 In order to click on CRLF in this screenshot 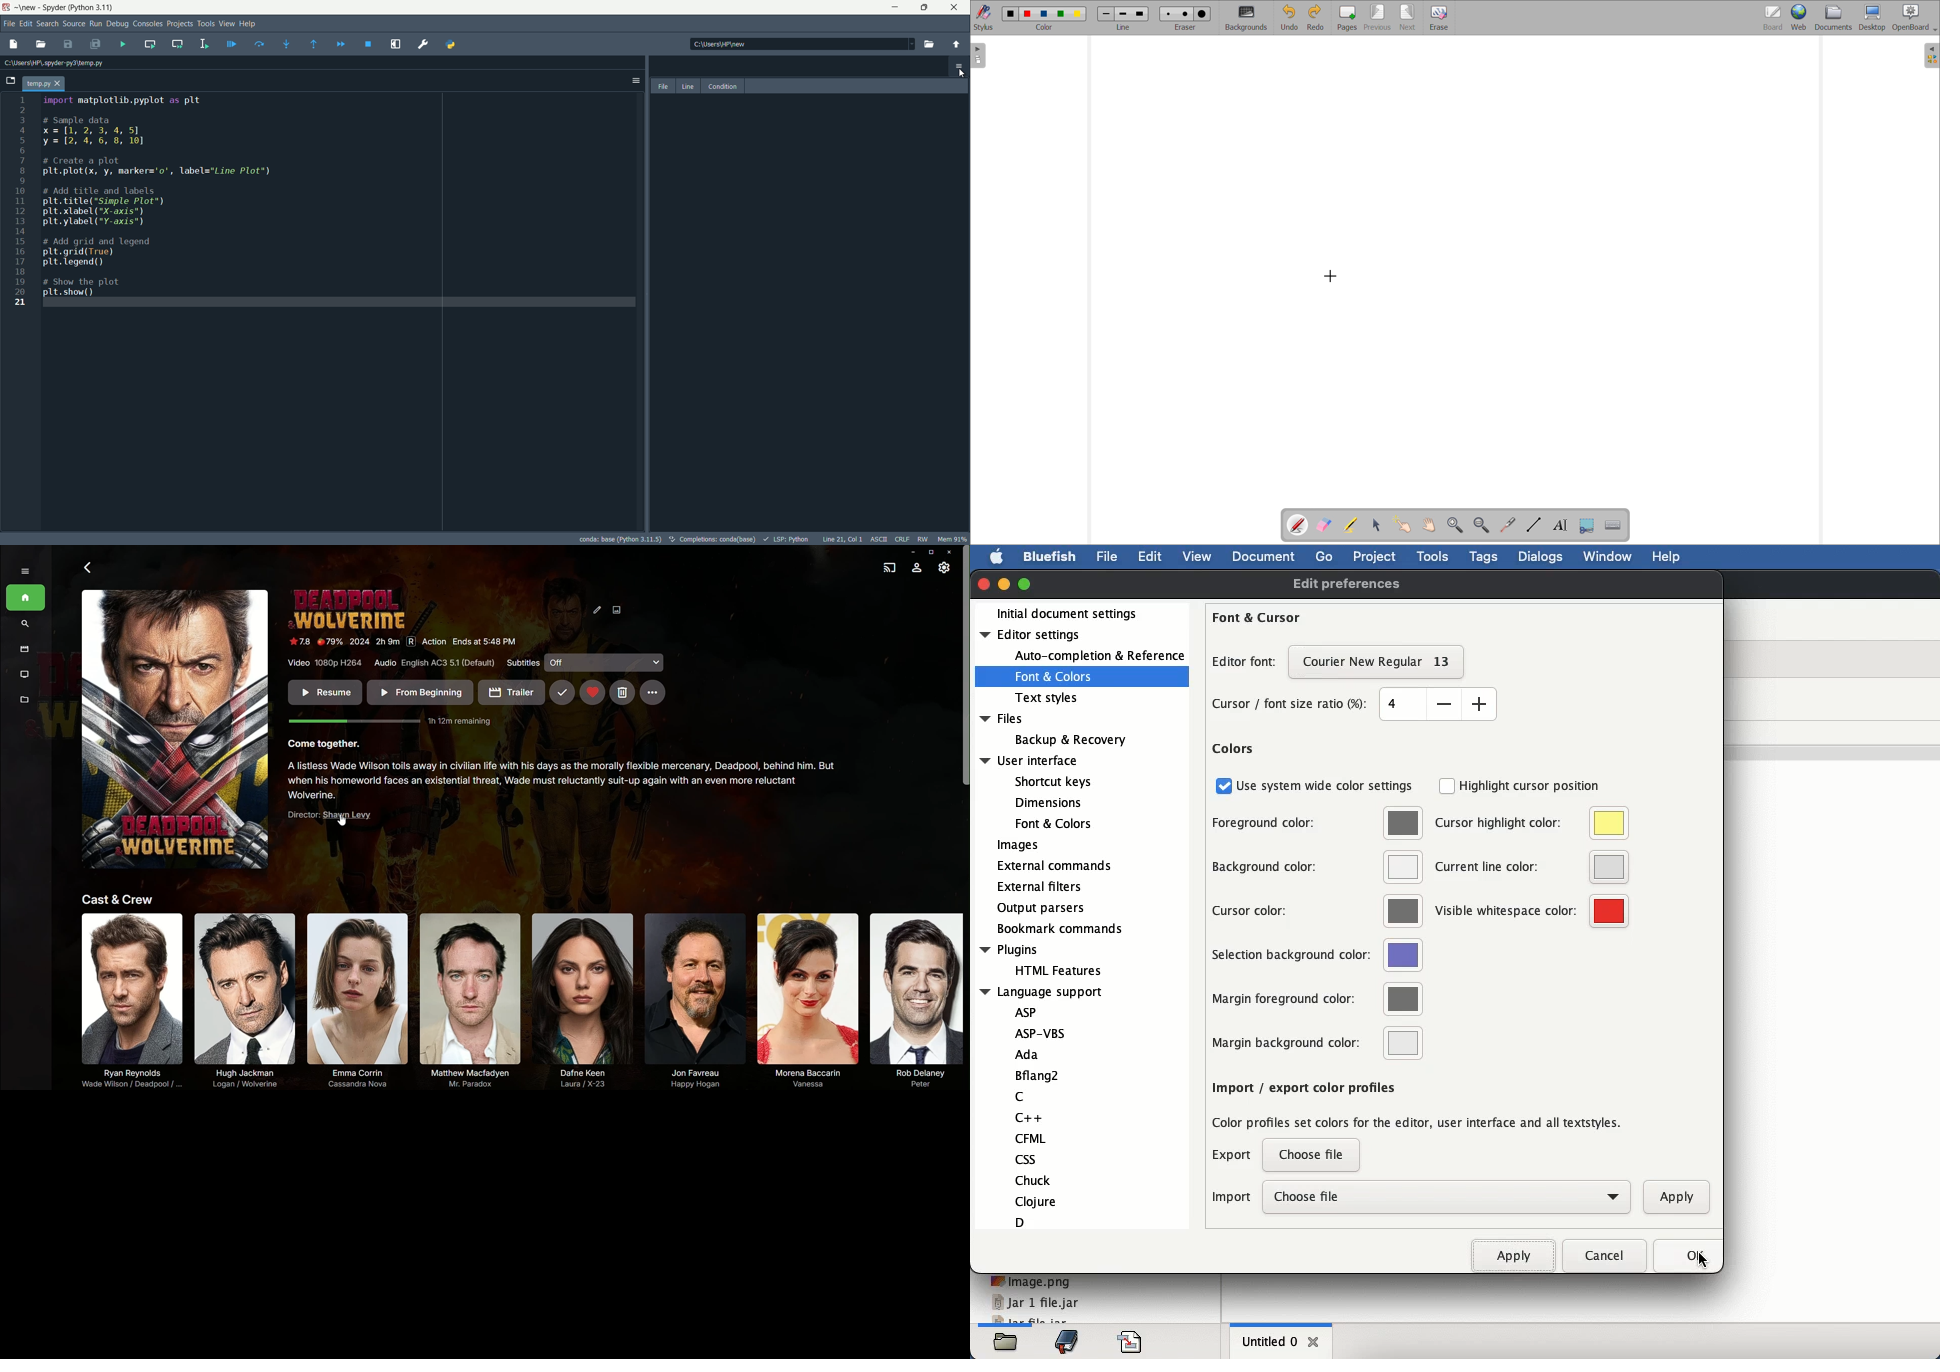, I will do `click(902, 540)`.